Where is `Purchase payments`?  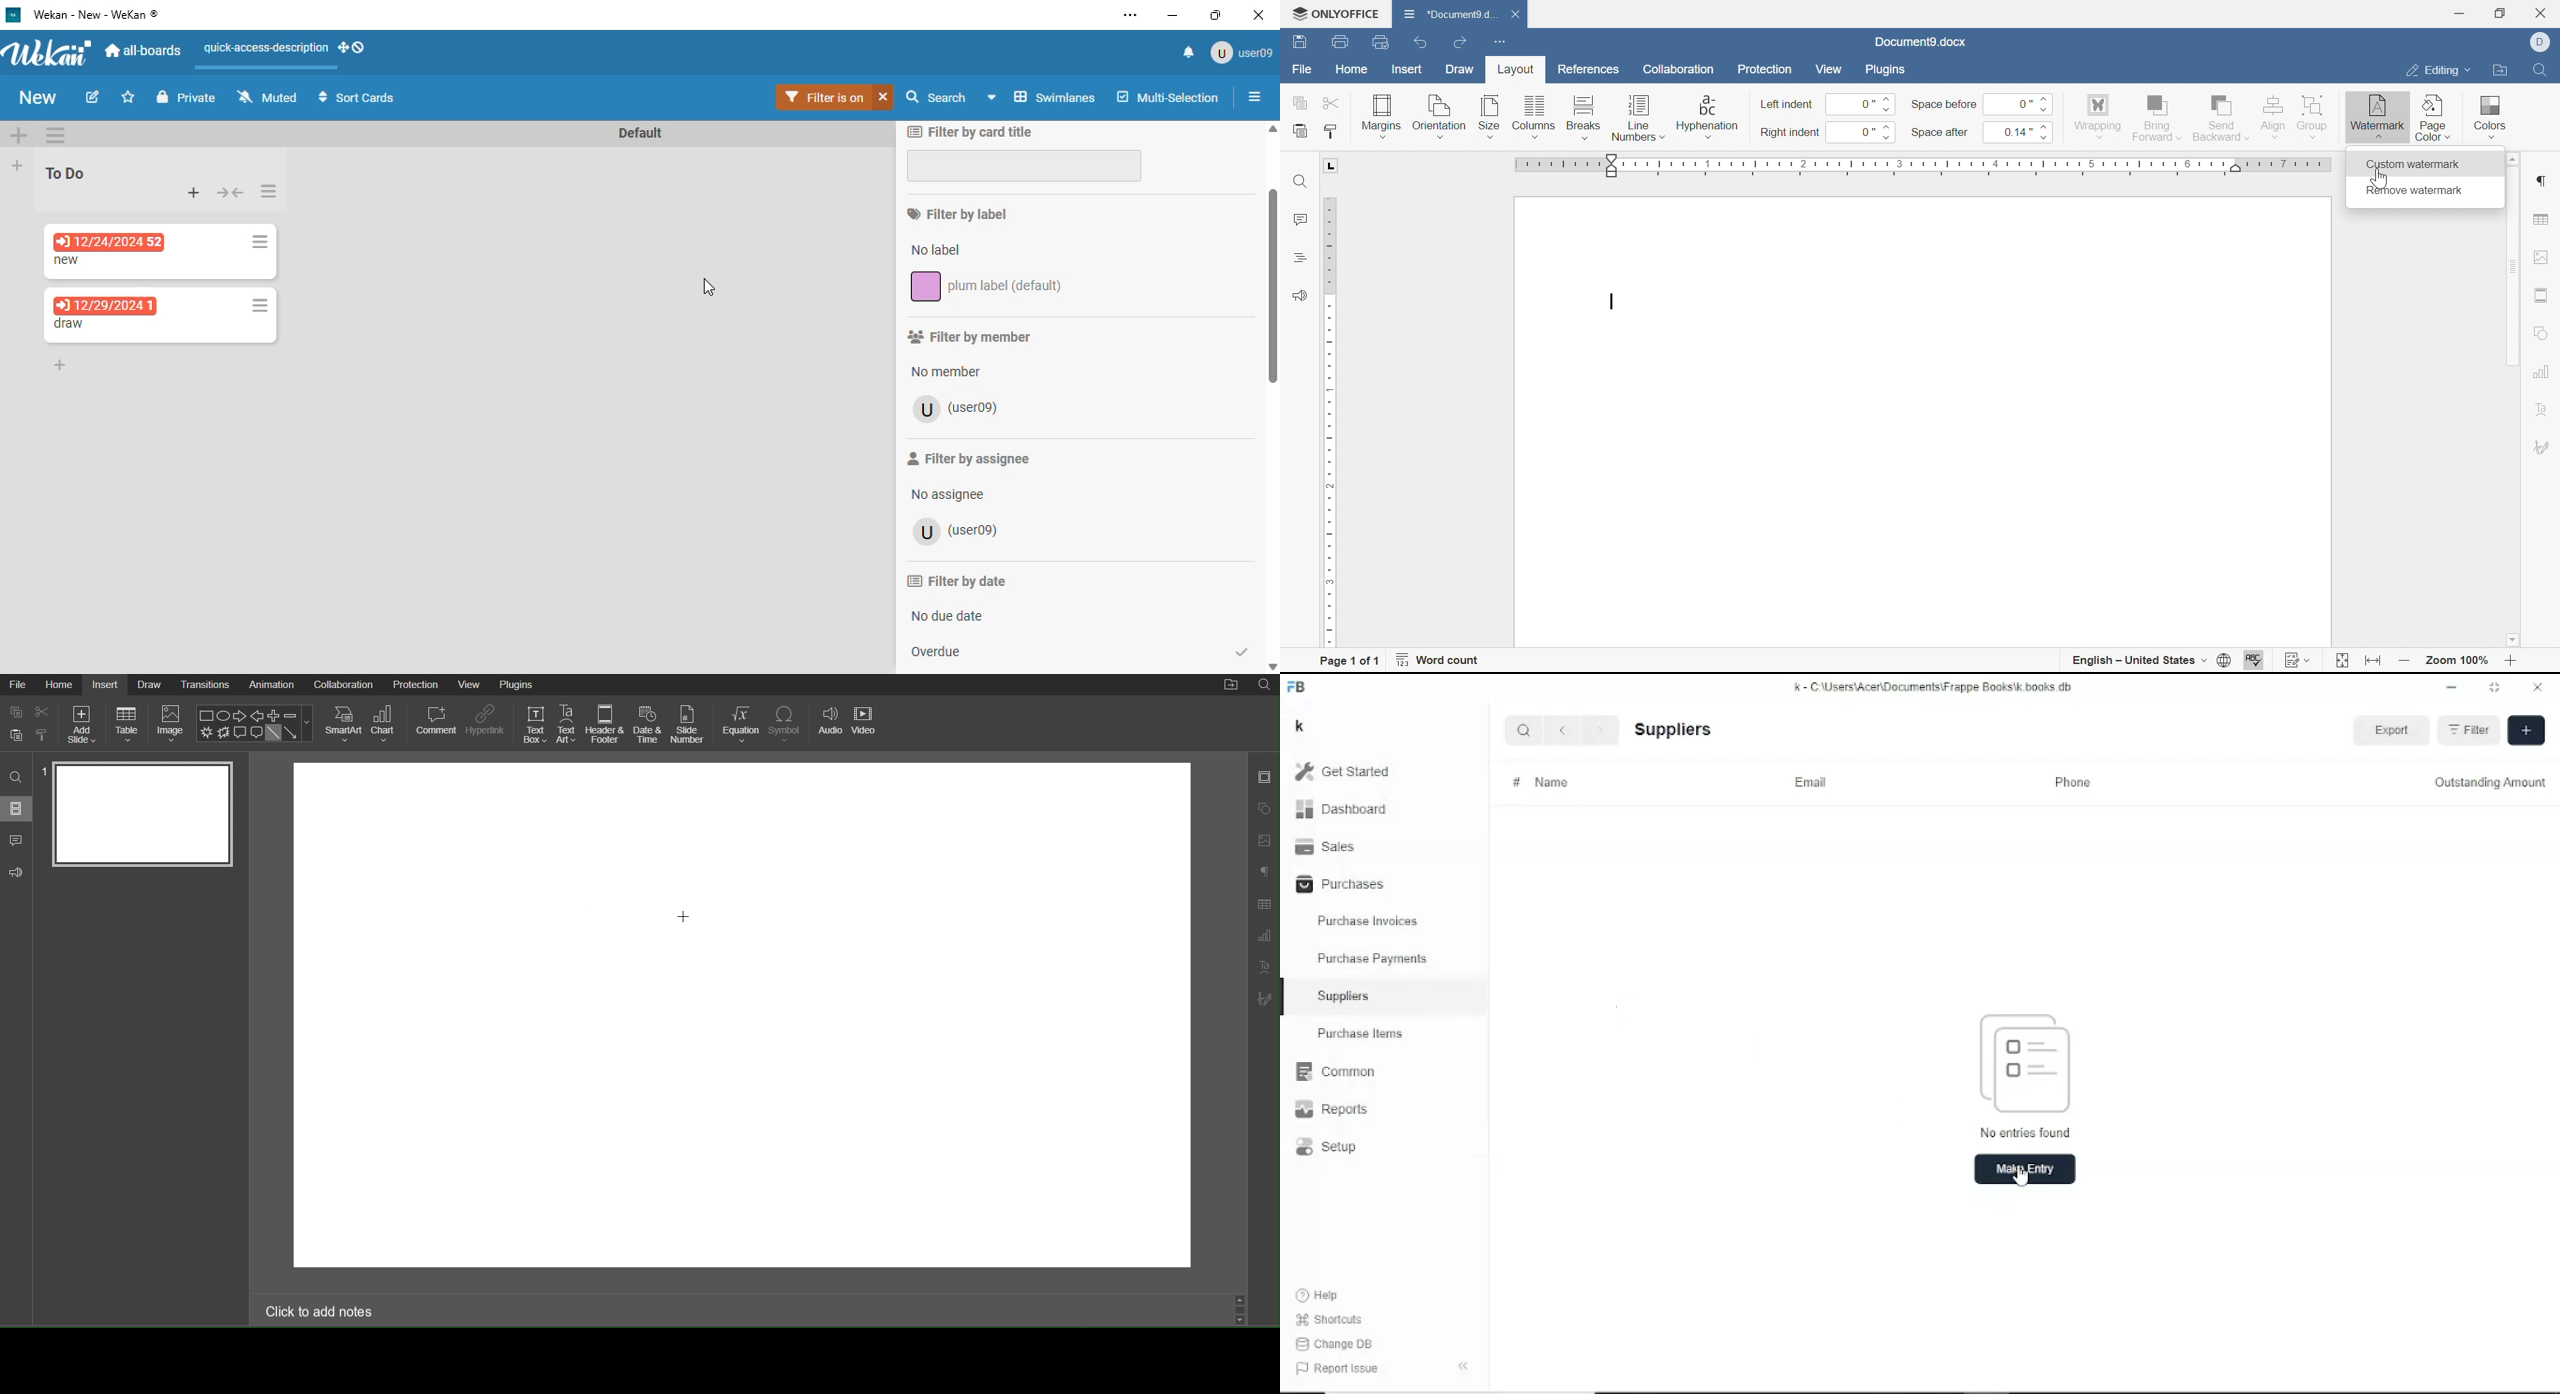
Purchase payments is located at coordinates (1372, 958).